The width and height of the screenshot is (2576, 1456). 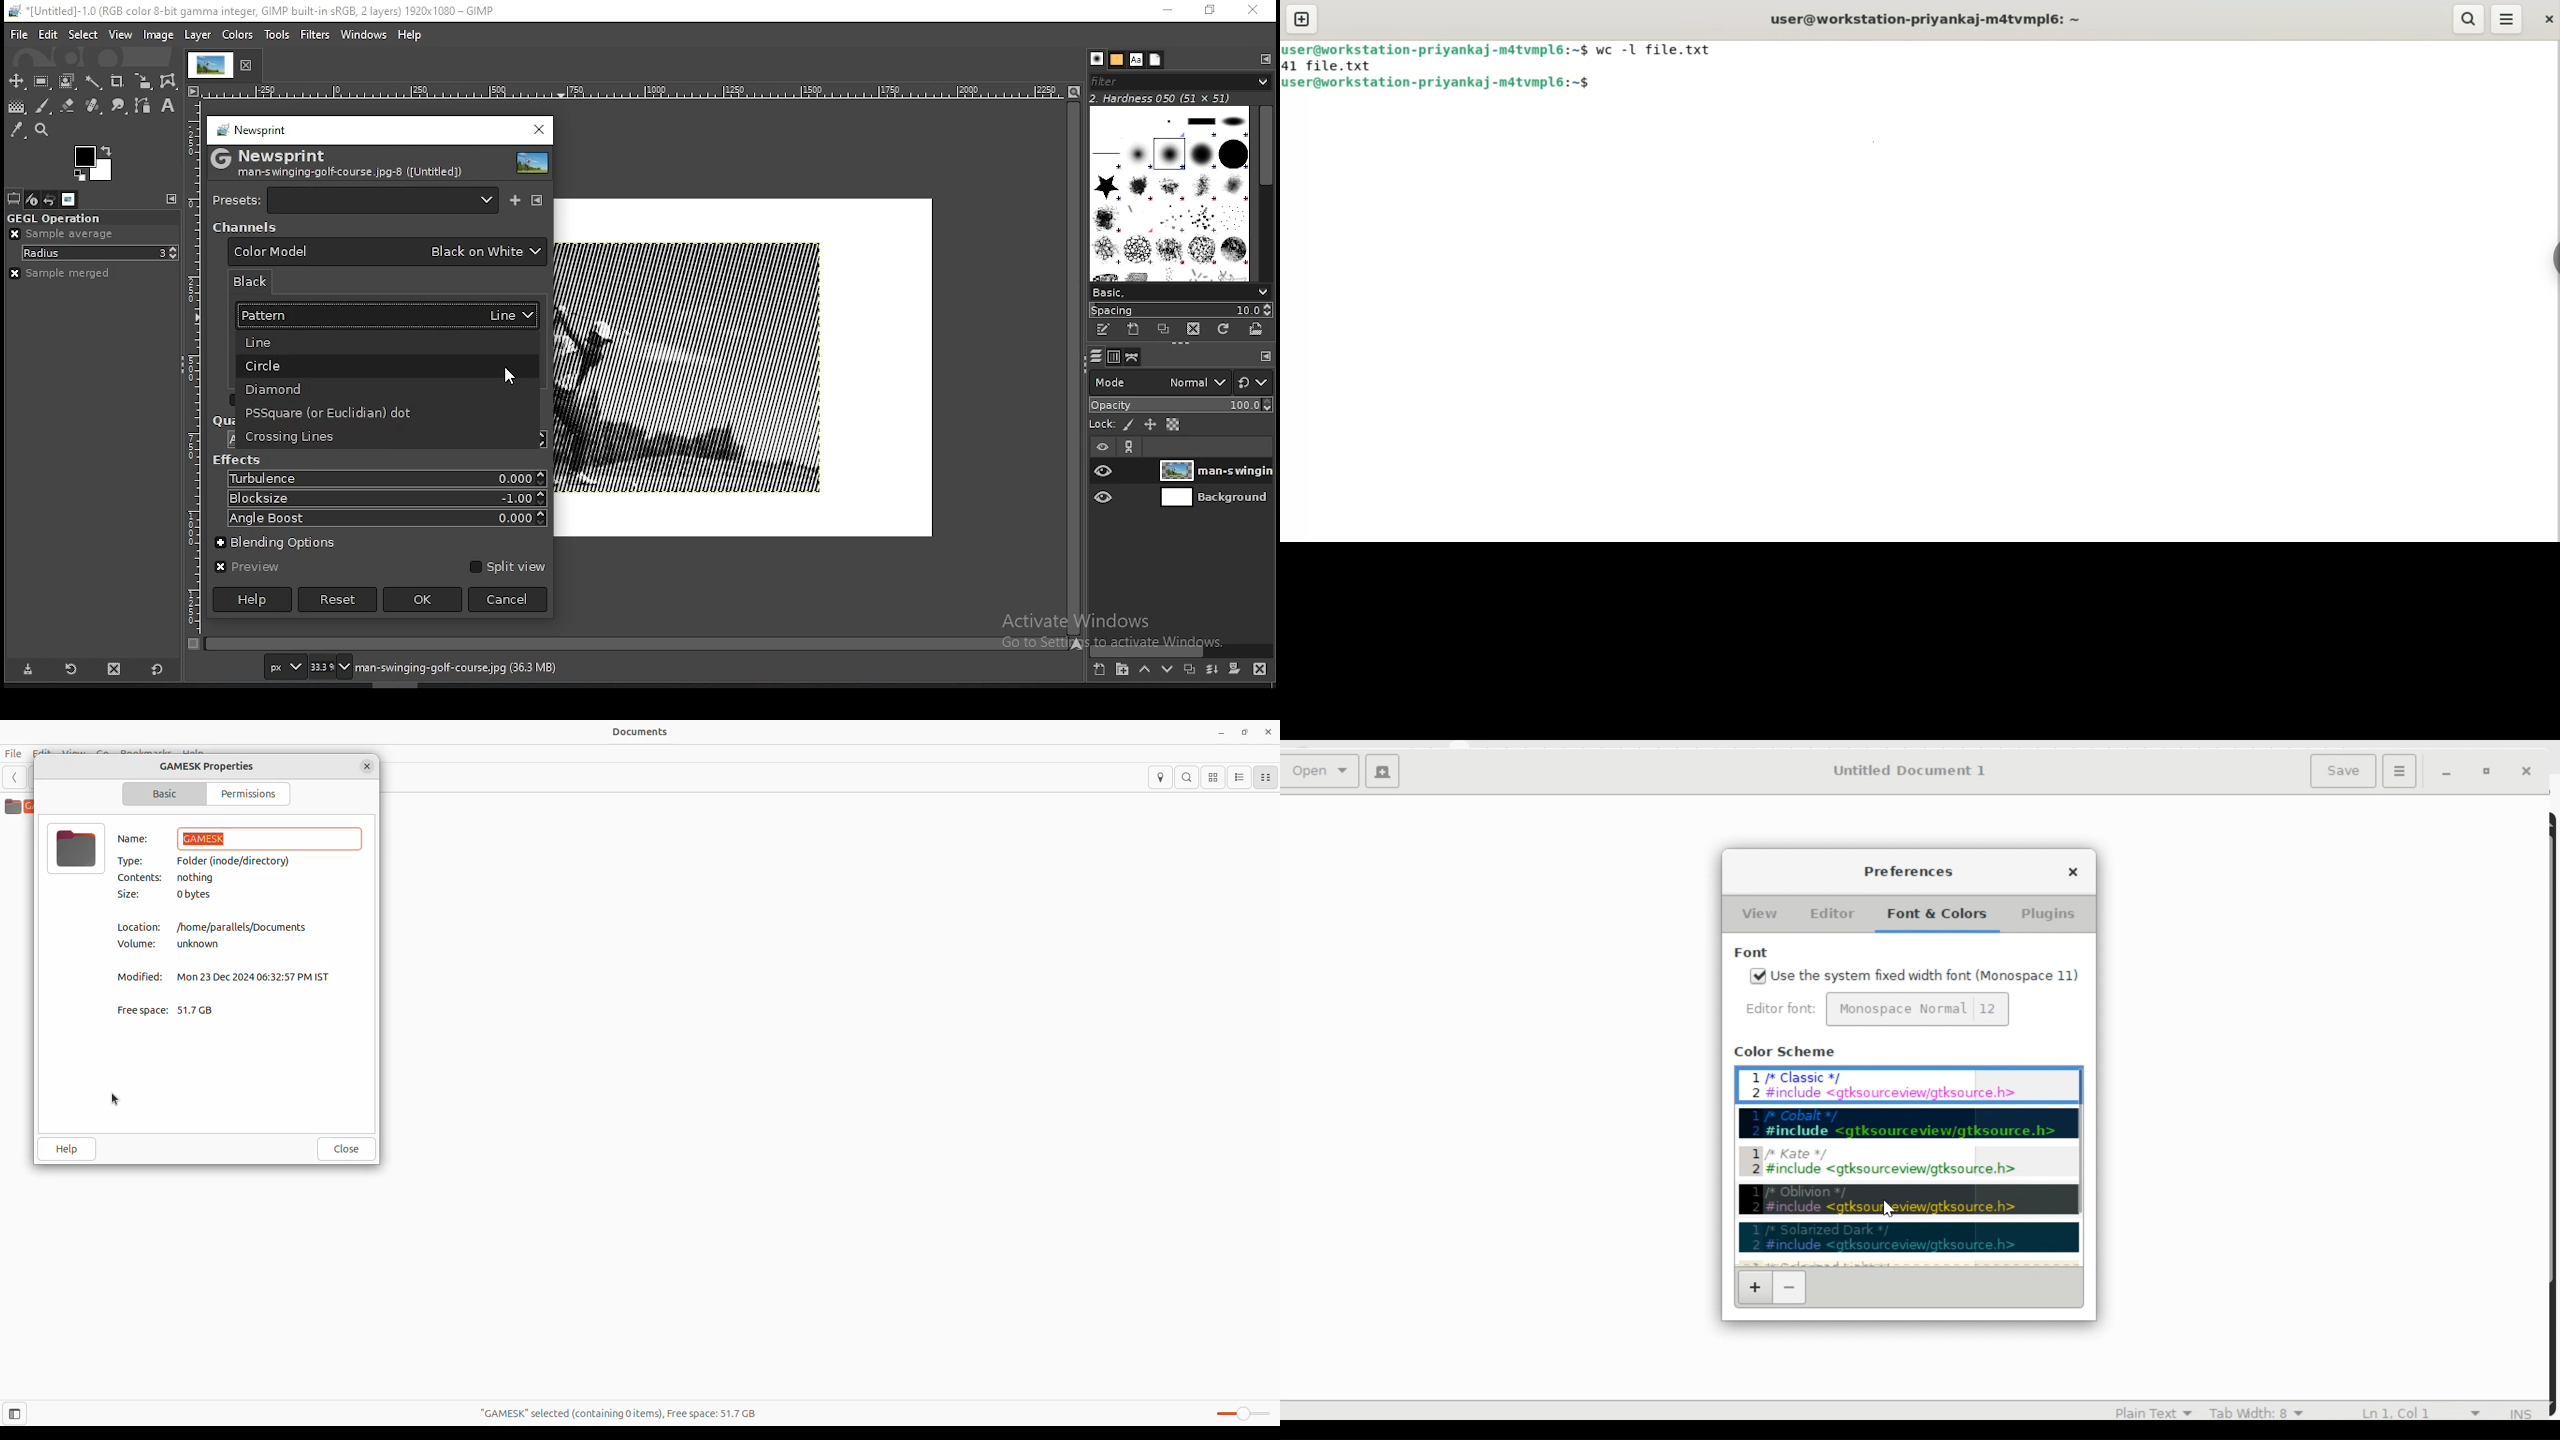 What do you see at coordinates (225, 66) in the screenshot?
I see `tab` at bounding box center [225, 66].